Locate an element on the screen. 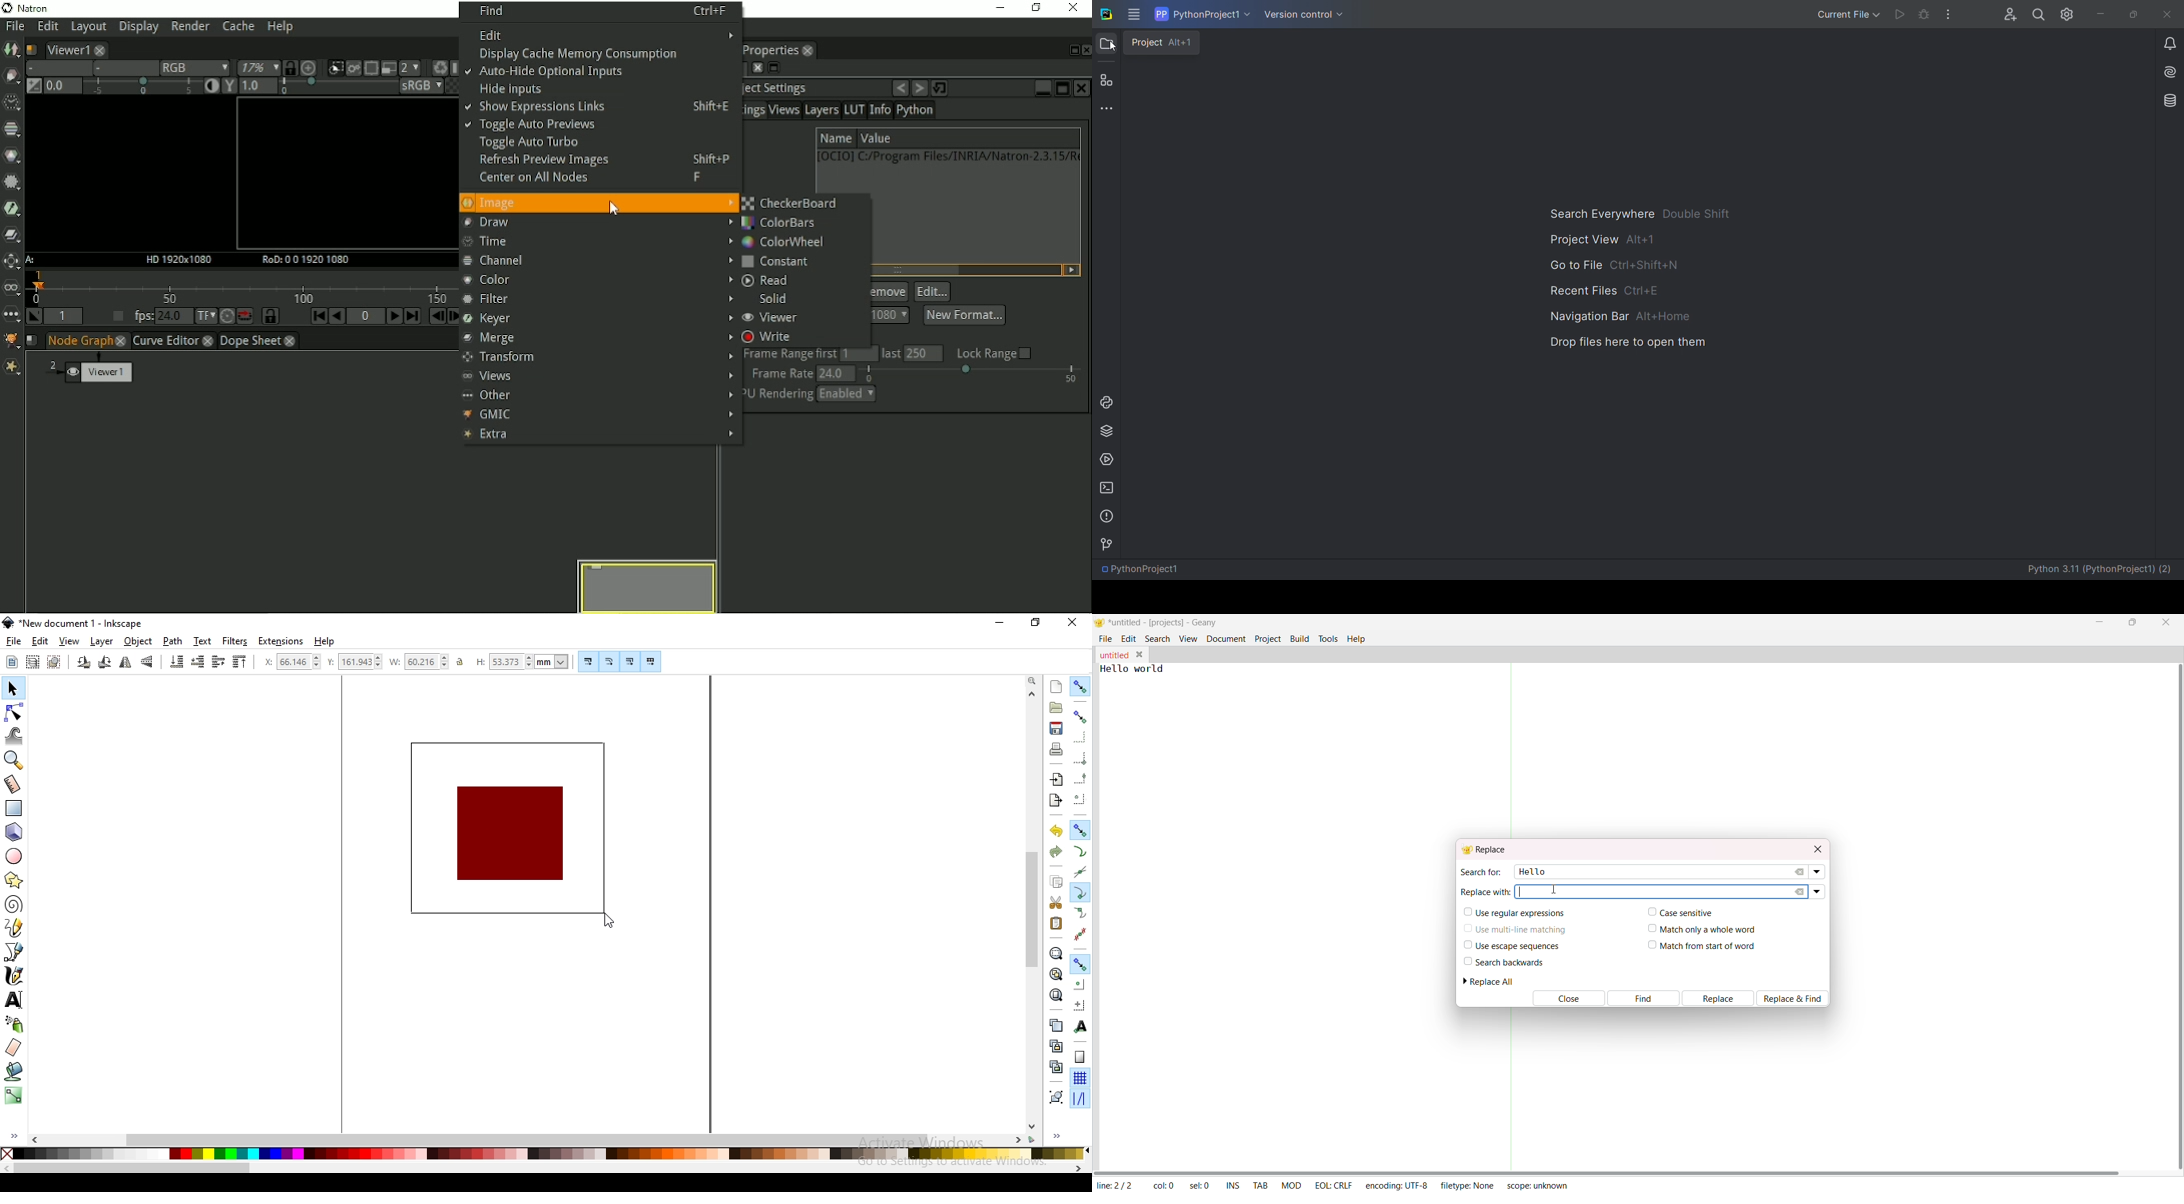 The image size is (2184, 1204). erase existing paths is located at coordinates (14, 1049).